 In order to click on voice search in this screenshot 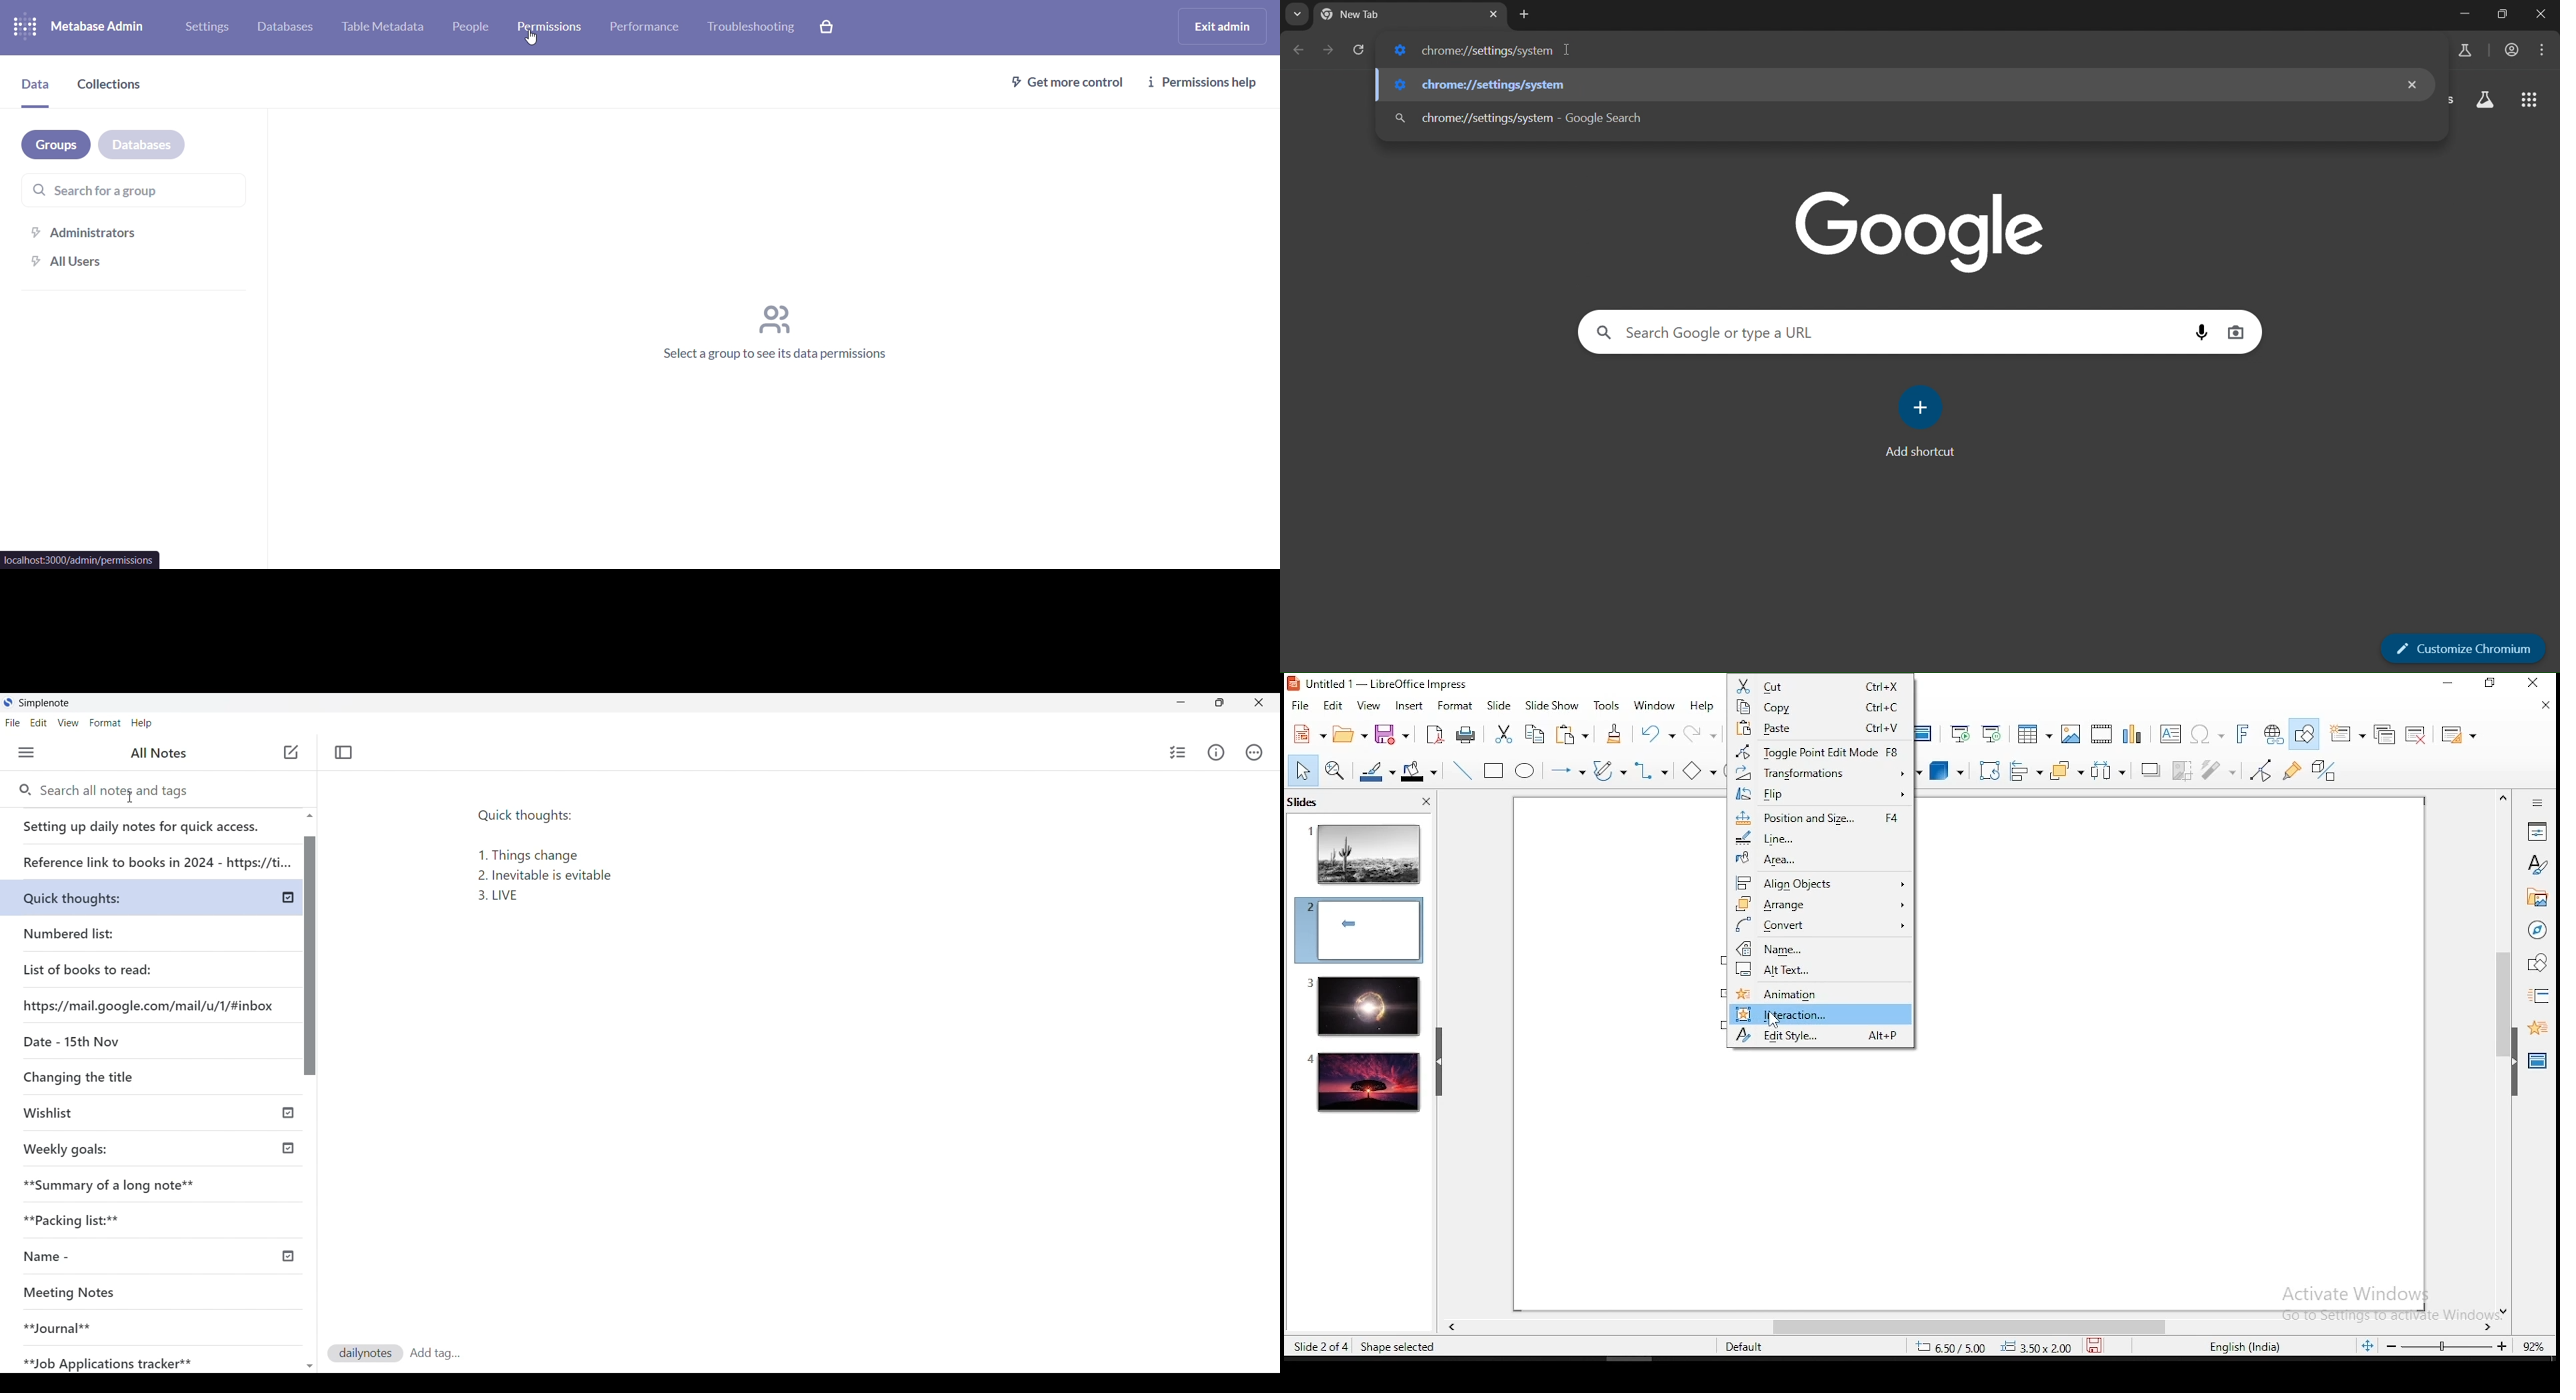, I will do `click(2203, 333)`.